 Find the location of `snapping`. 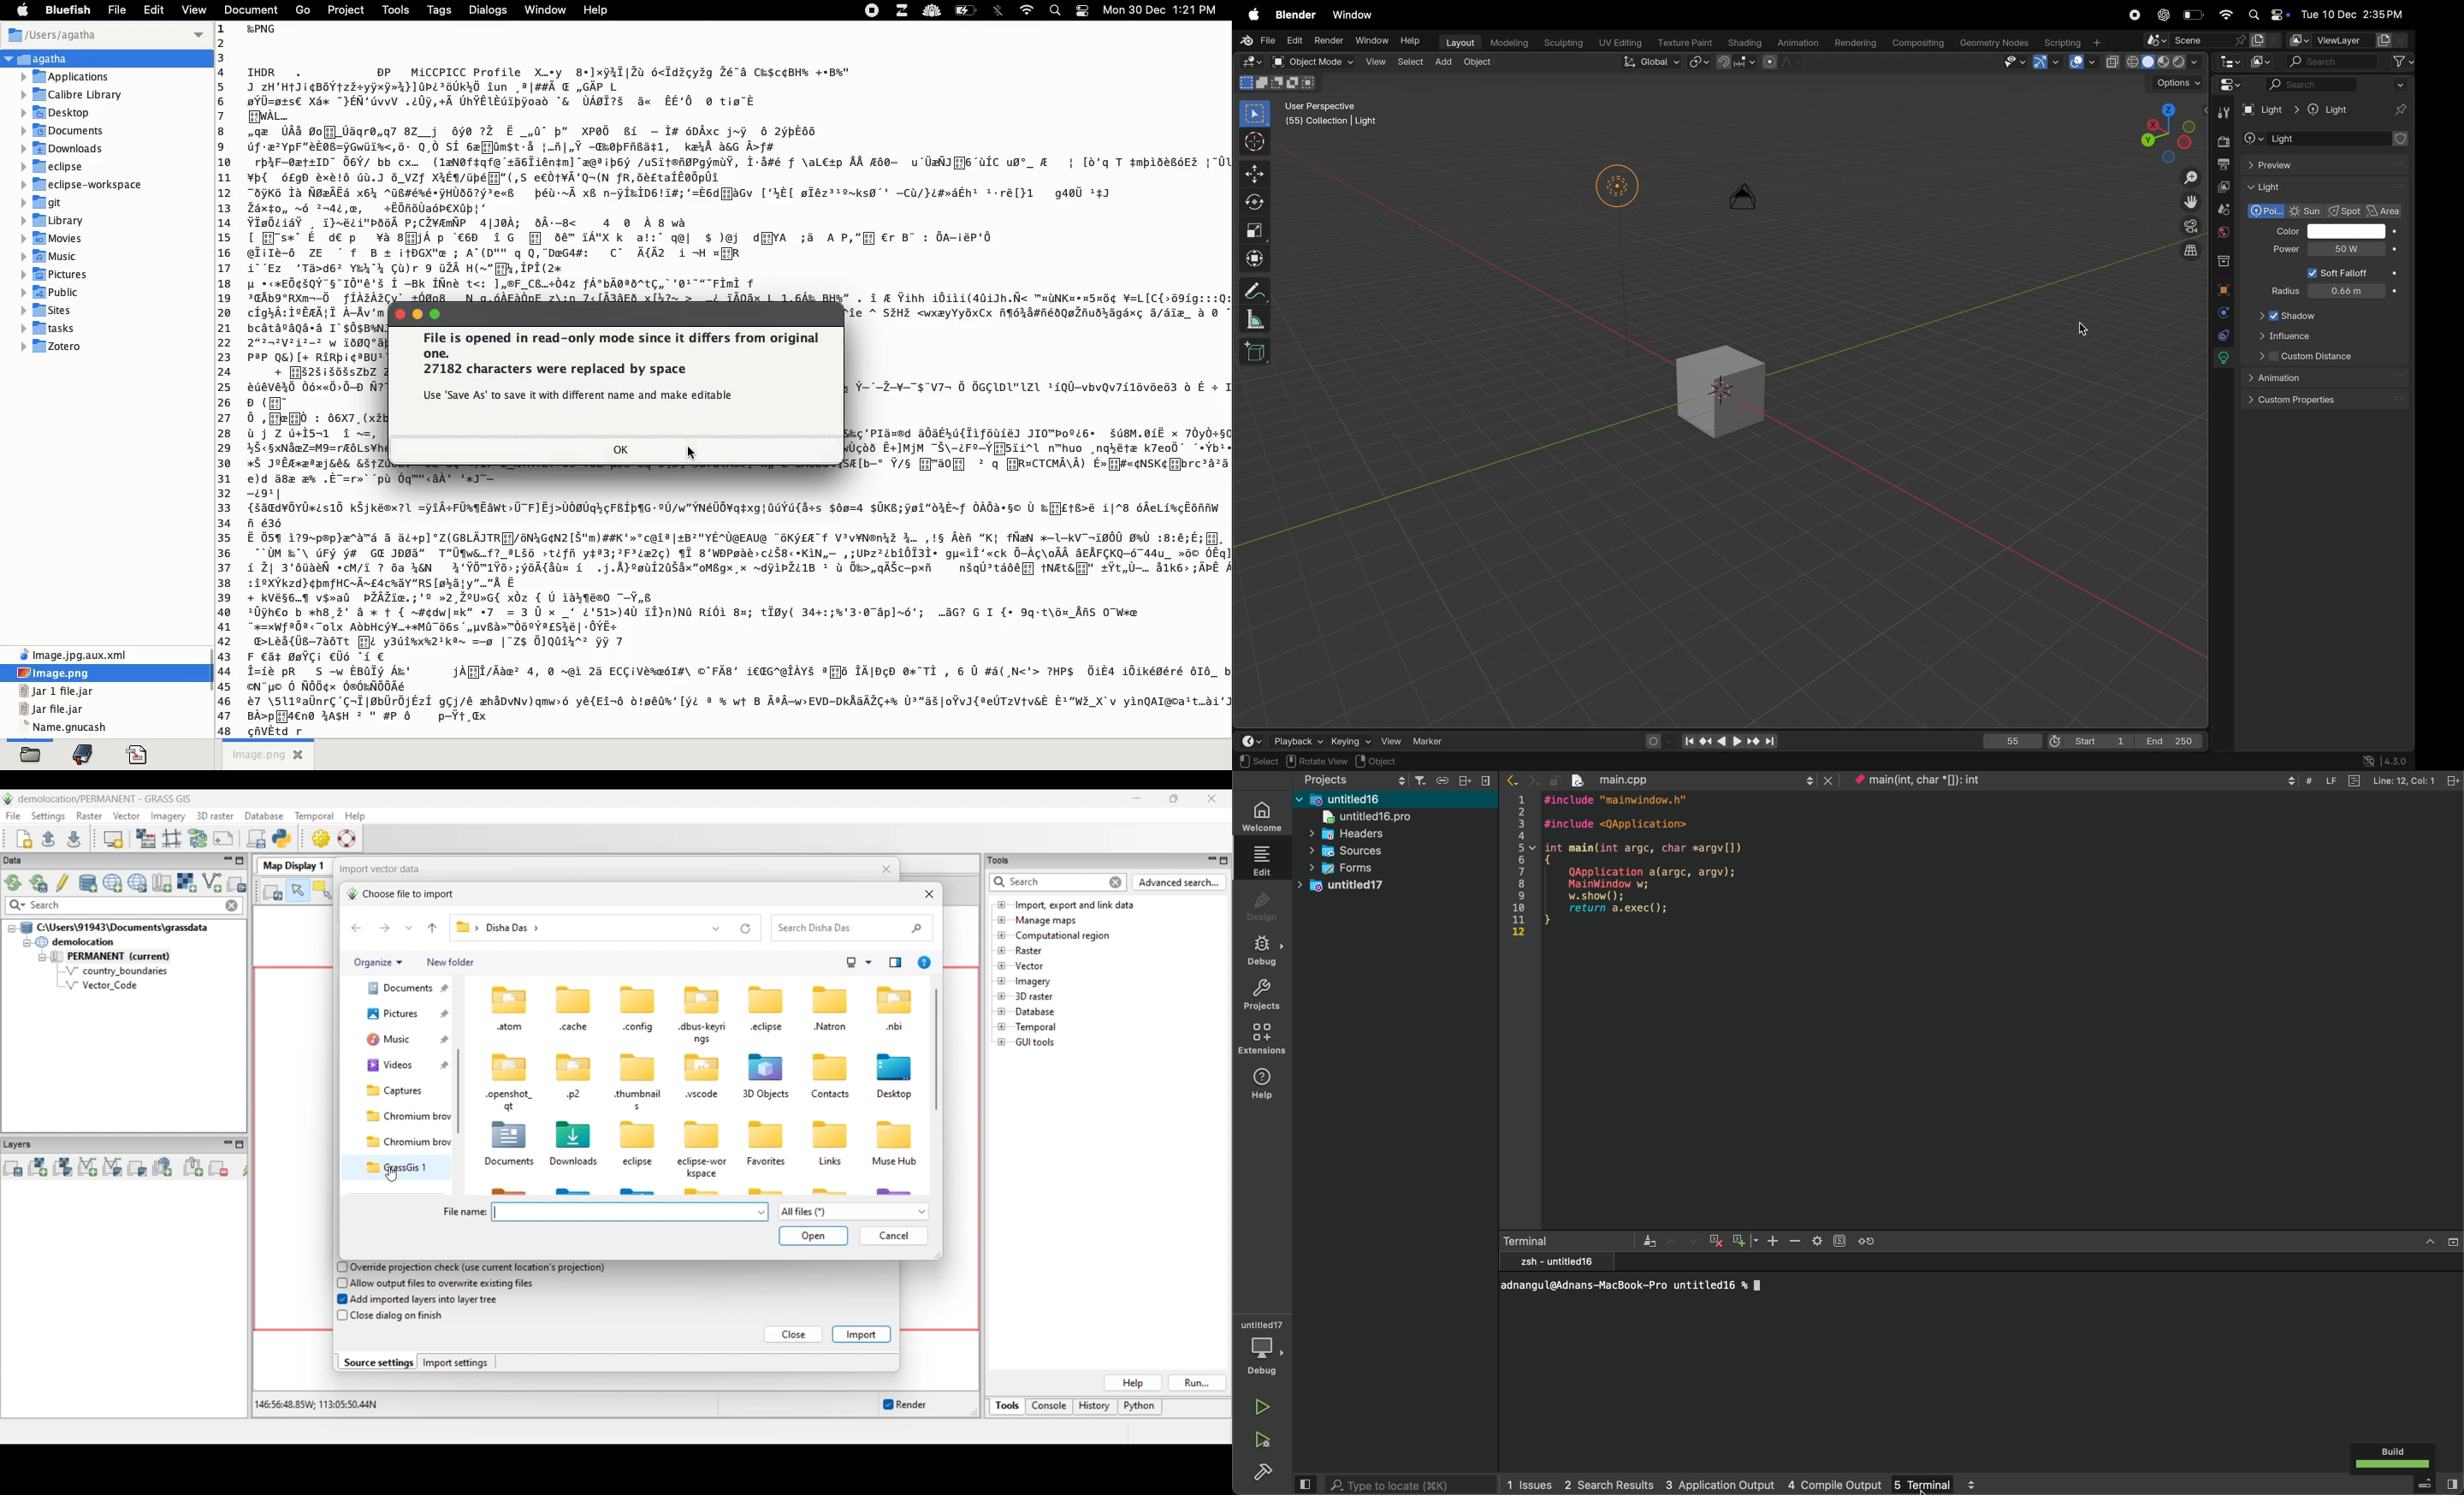

snapping is located at coordinates (1737, 62).